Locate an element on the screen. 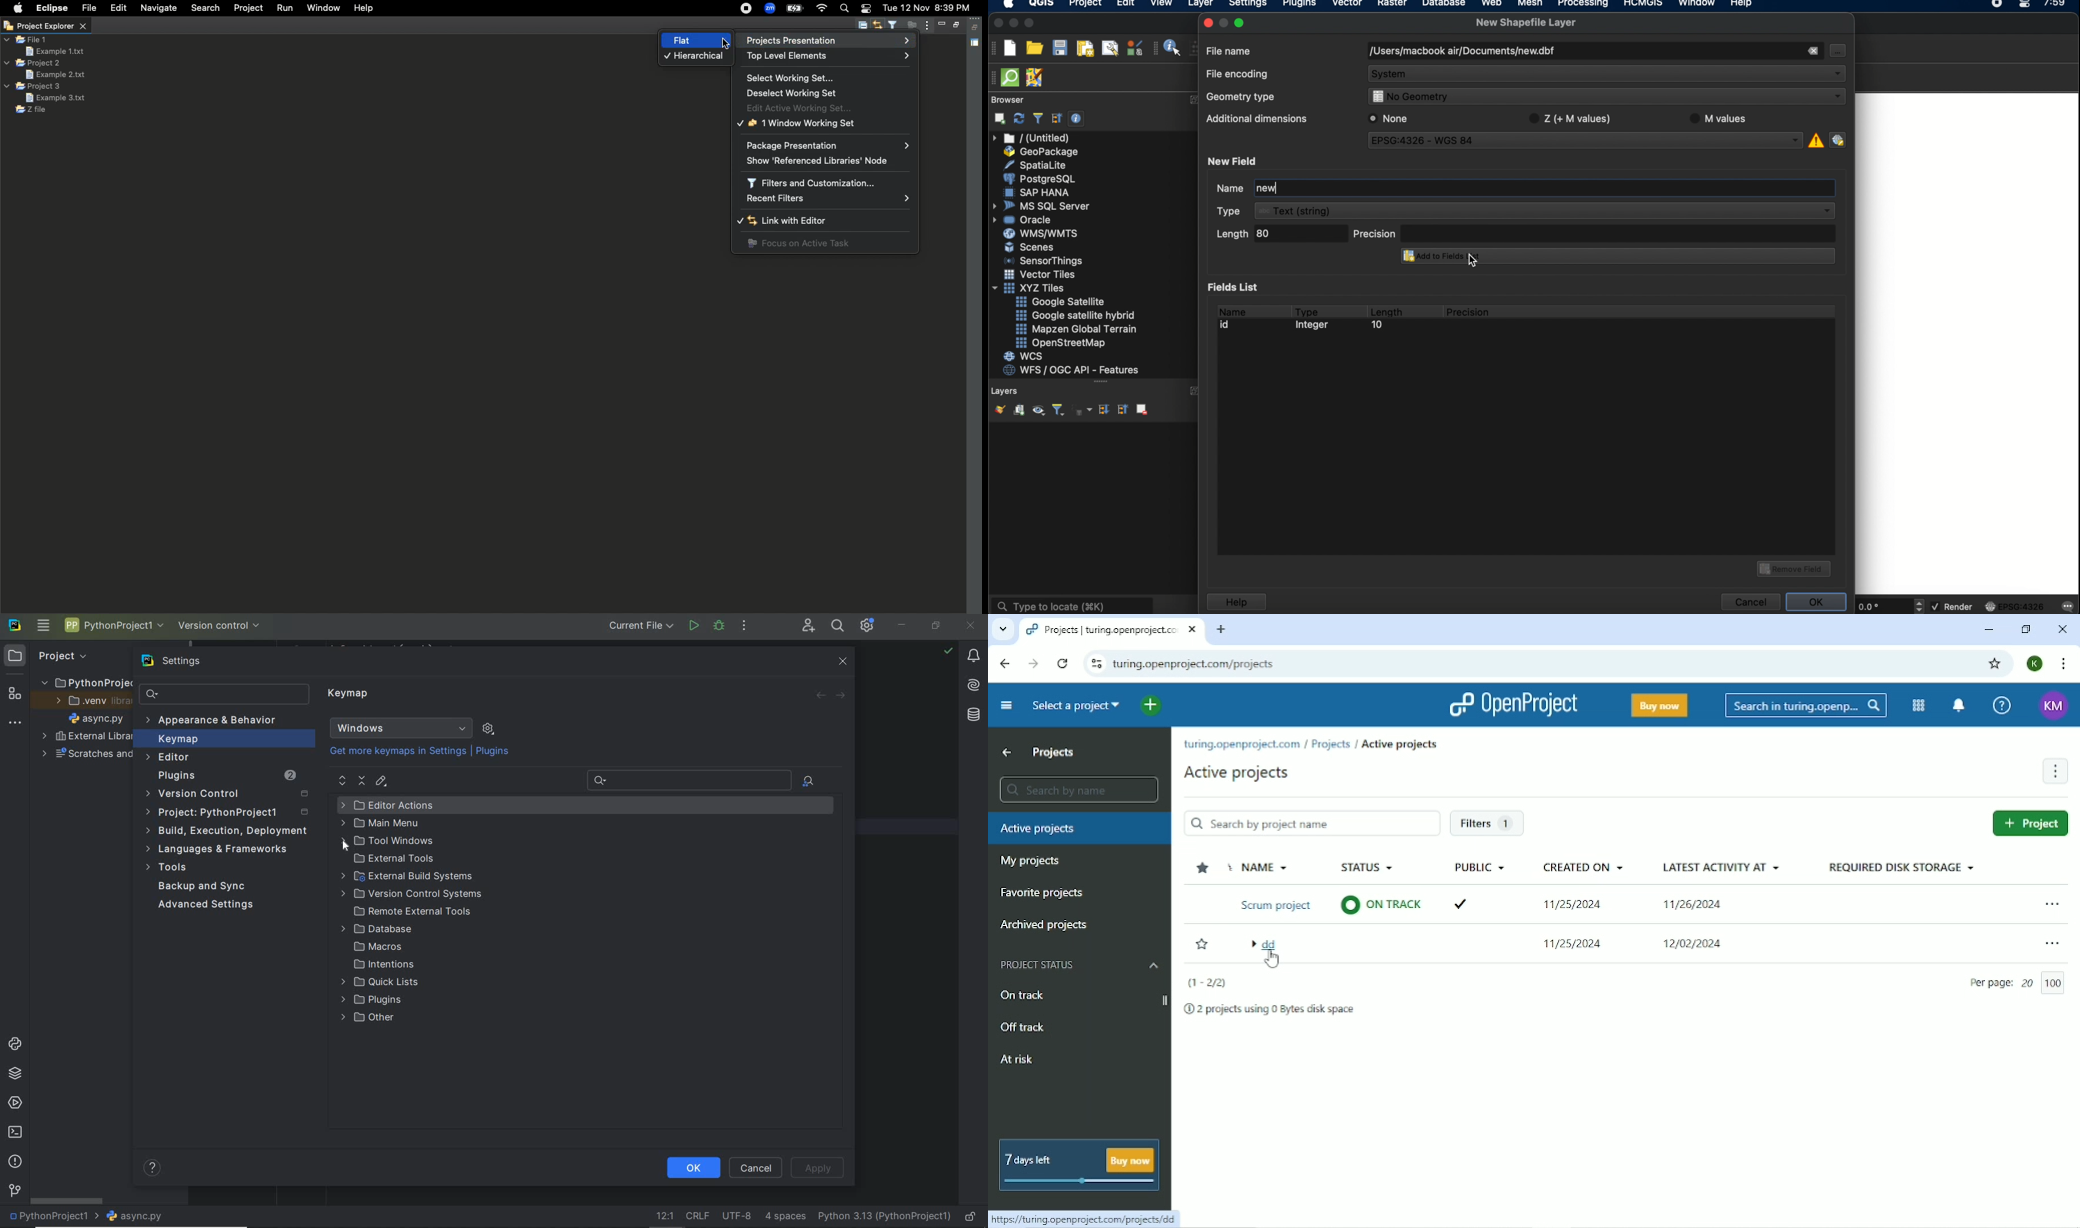 This screenshot has height=1232, width=2100. current file is located at coordinates (638, 627).